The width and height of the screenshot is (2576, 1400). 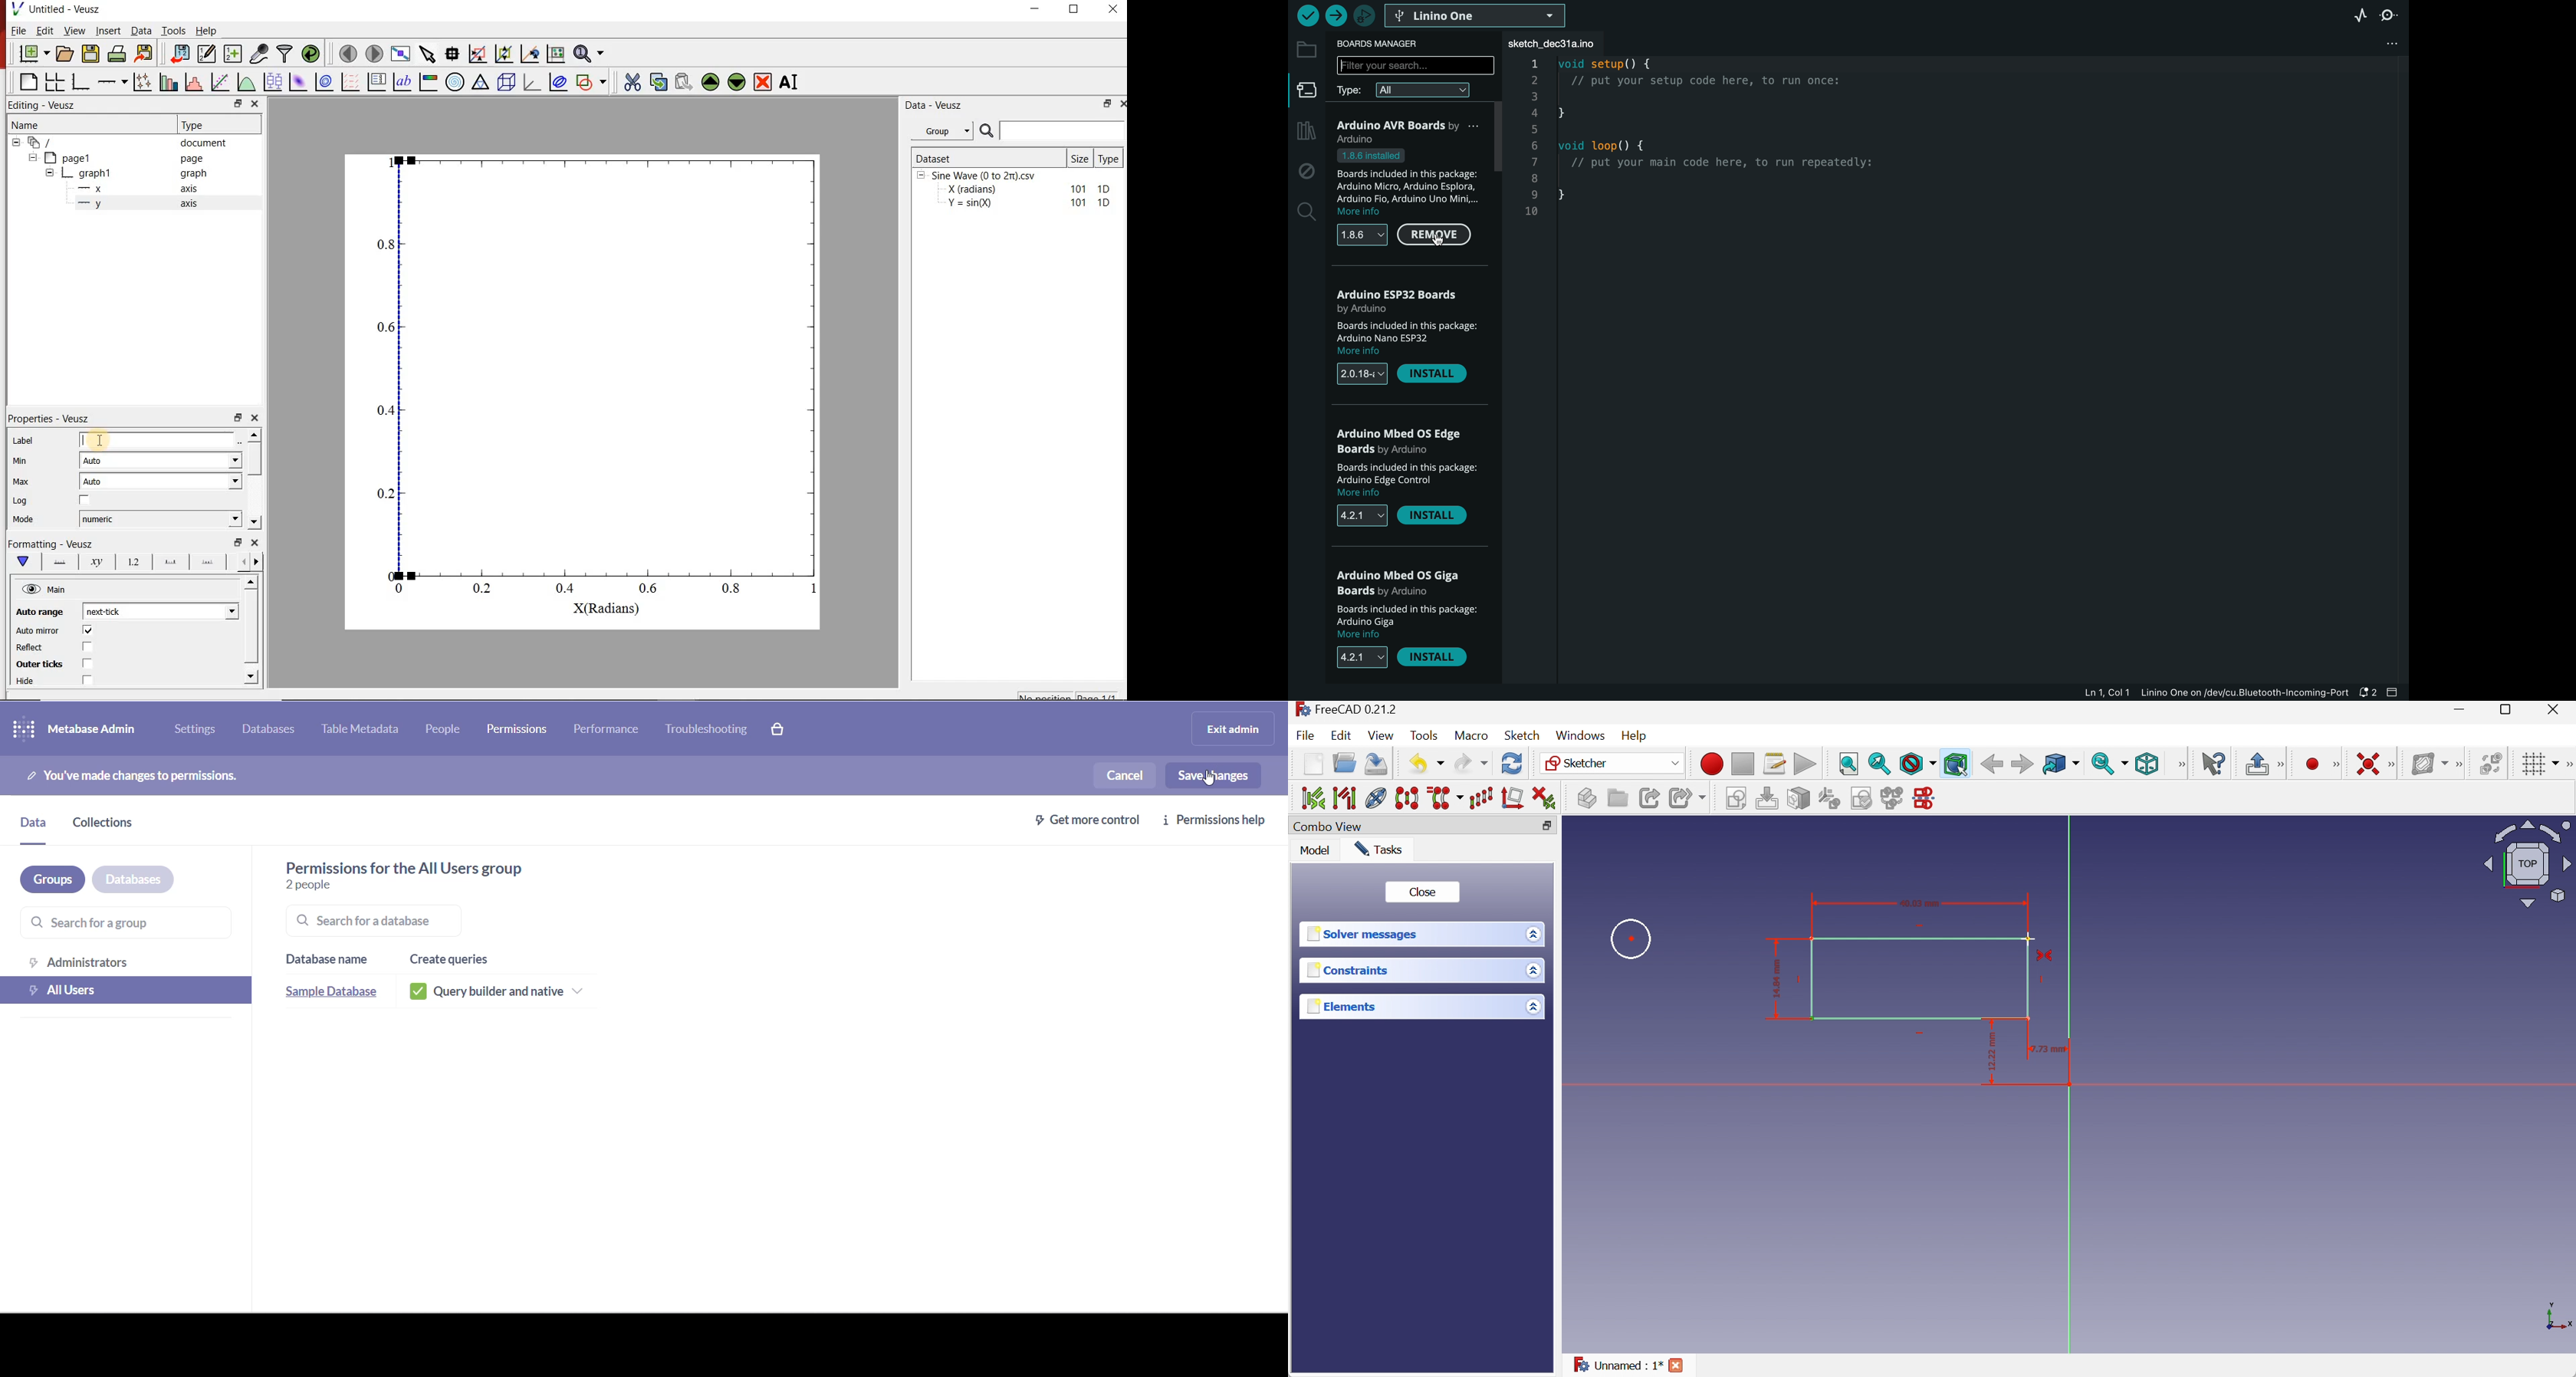 I want to click on Insert, so click(x=109, y=30).